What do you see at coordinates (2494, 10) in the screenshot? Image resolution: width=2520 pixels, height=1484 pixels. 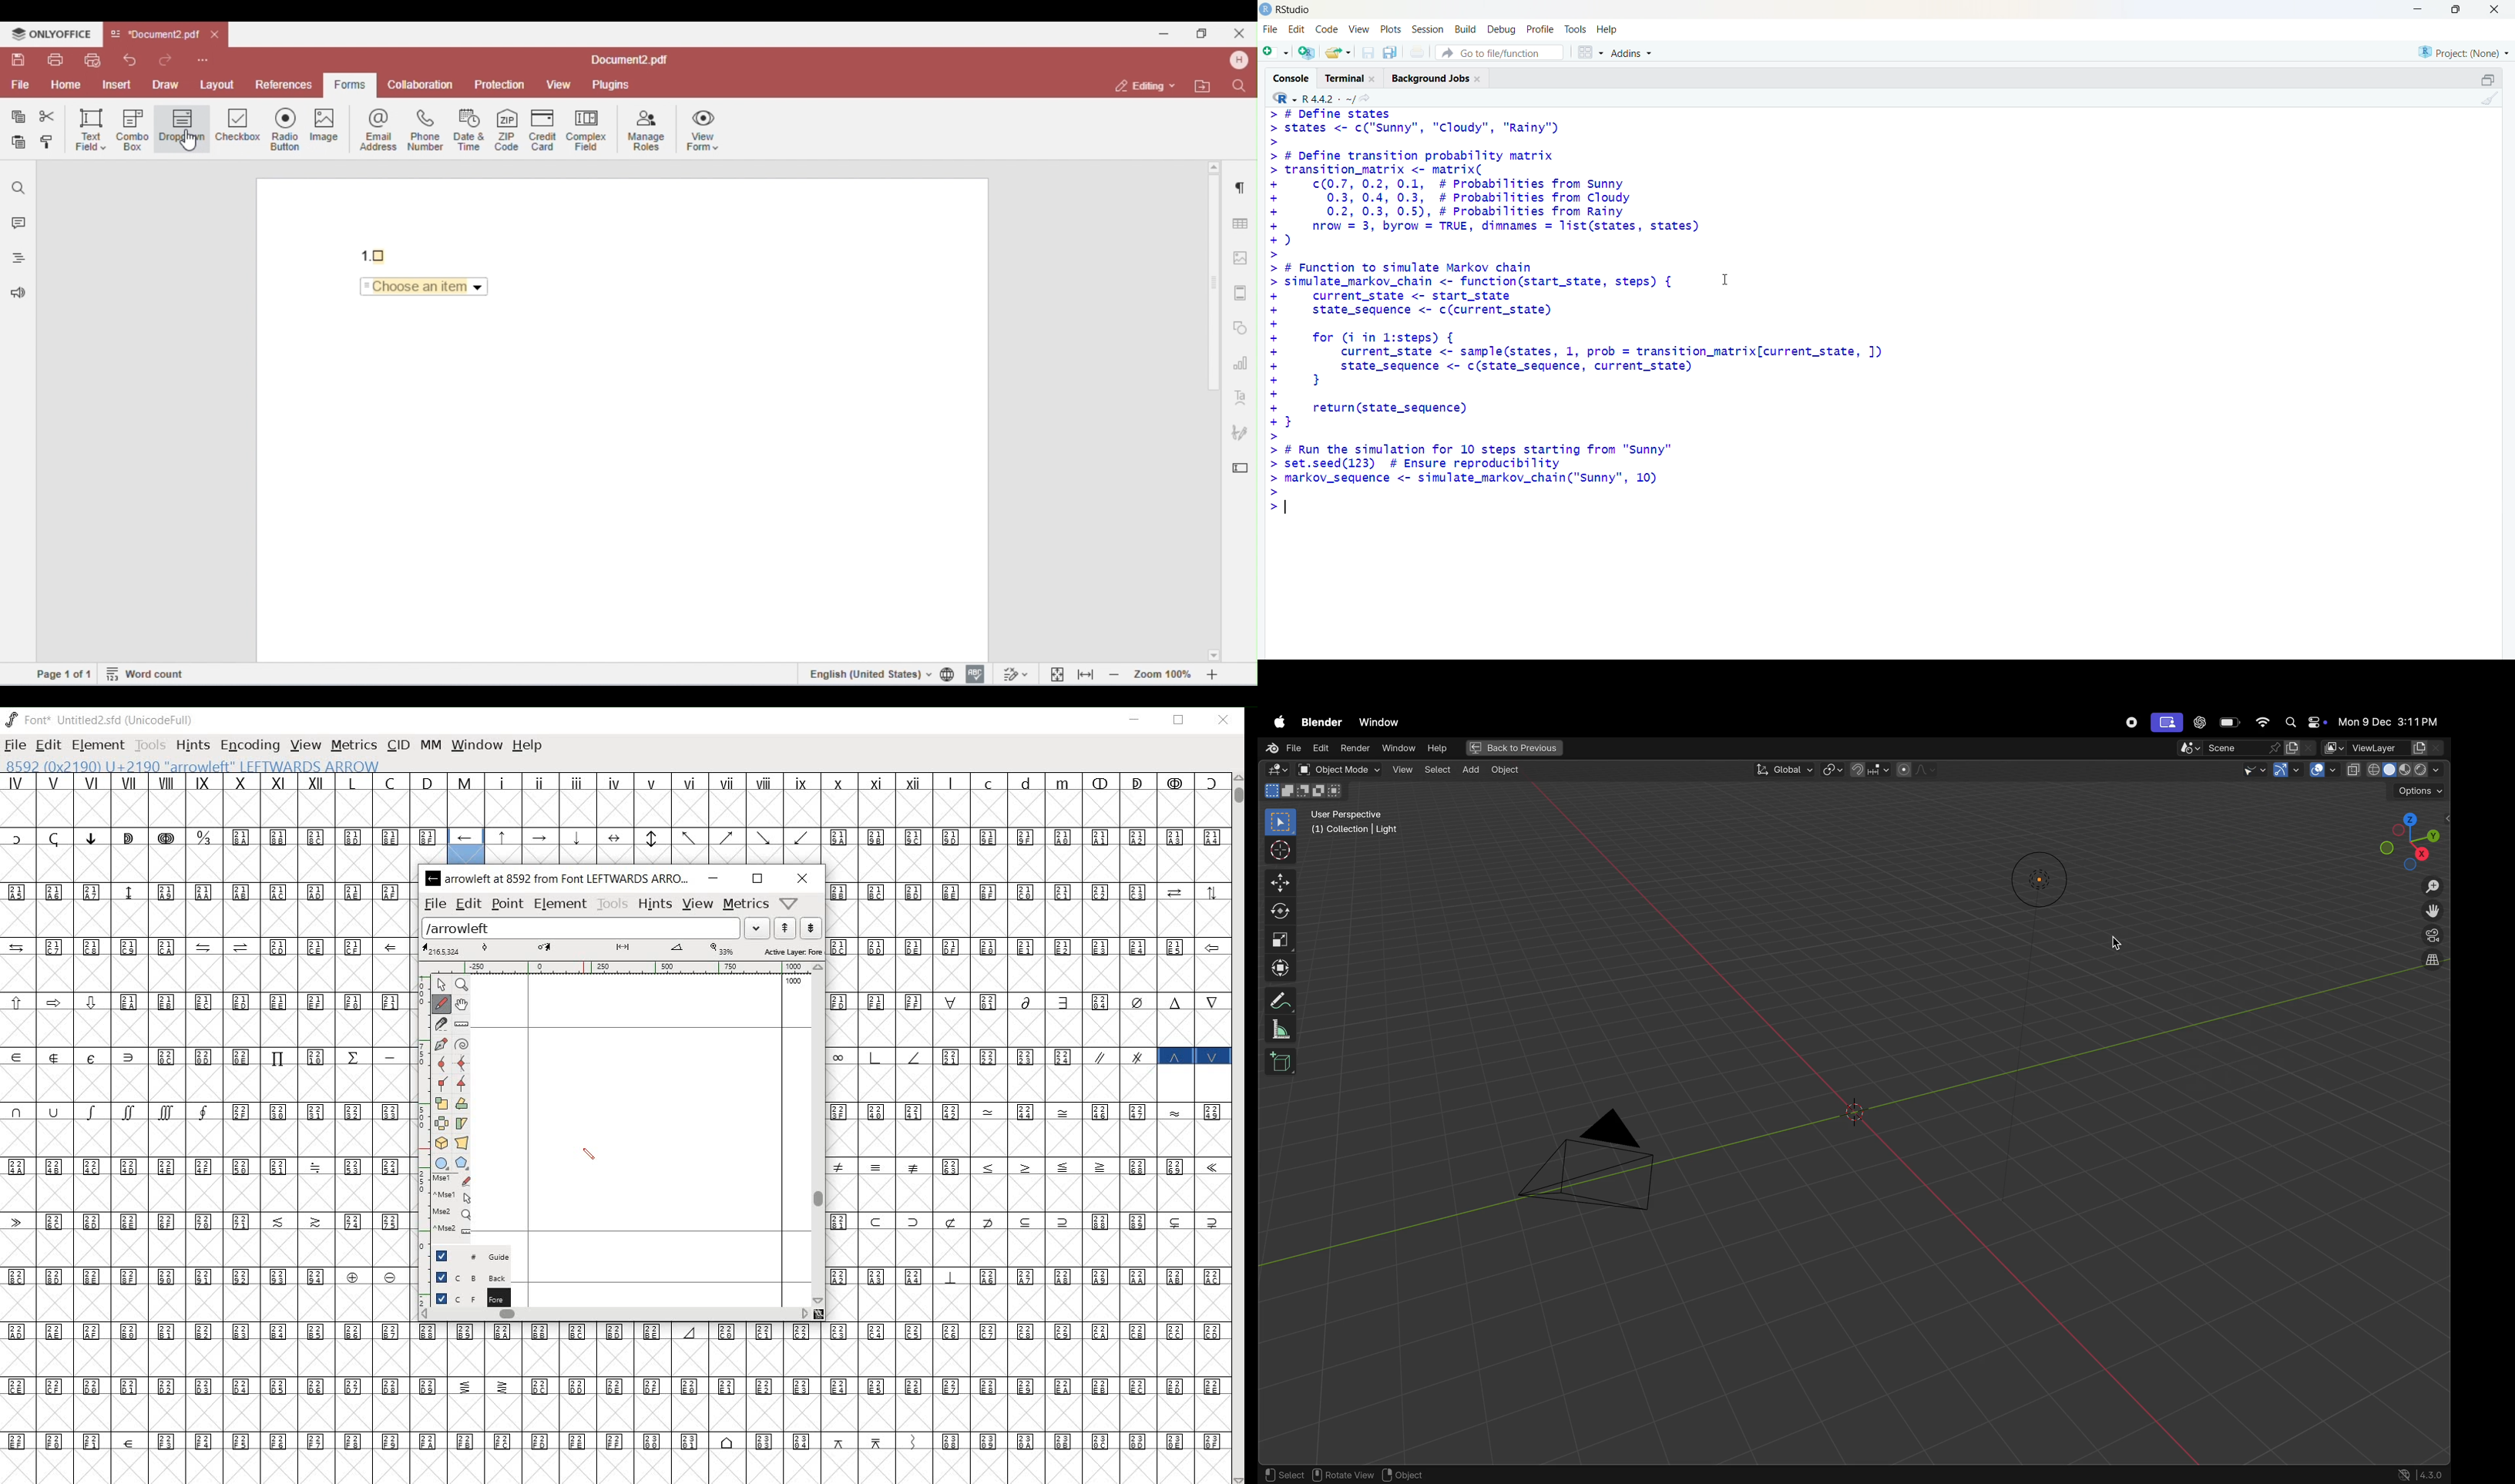 I see `close` at bounding box center [2494, 10].